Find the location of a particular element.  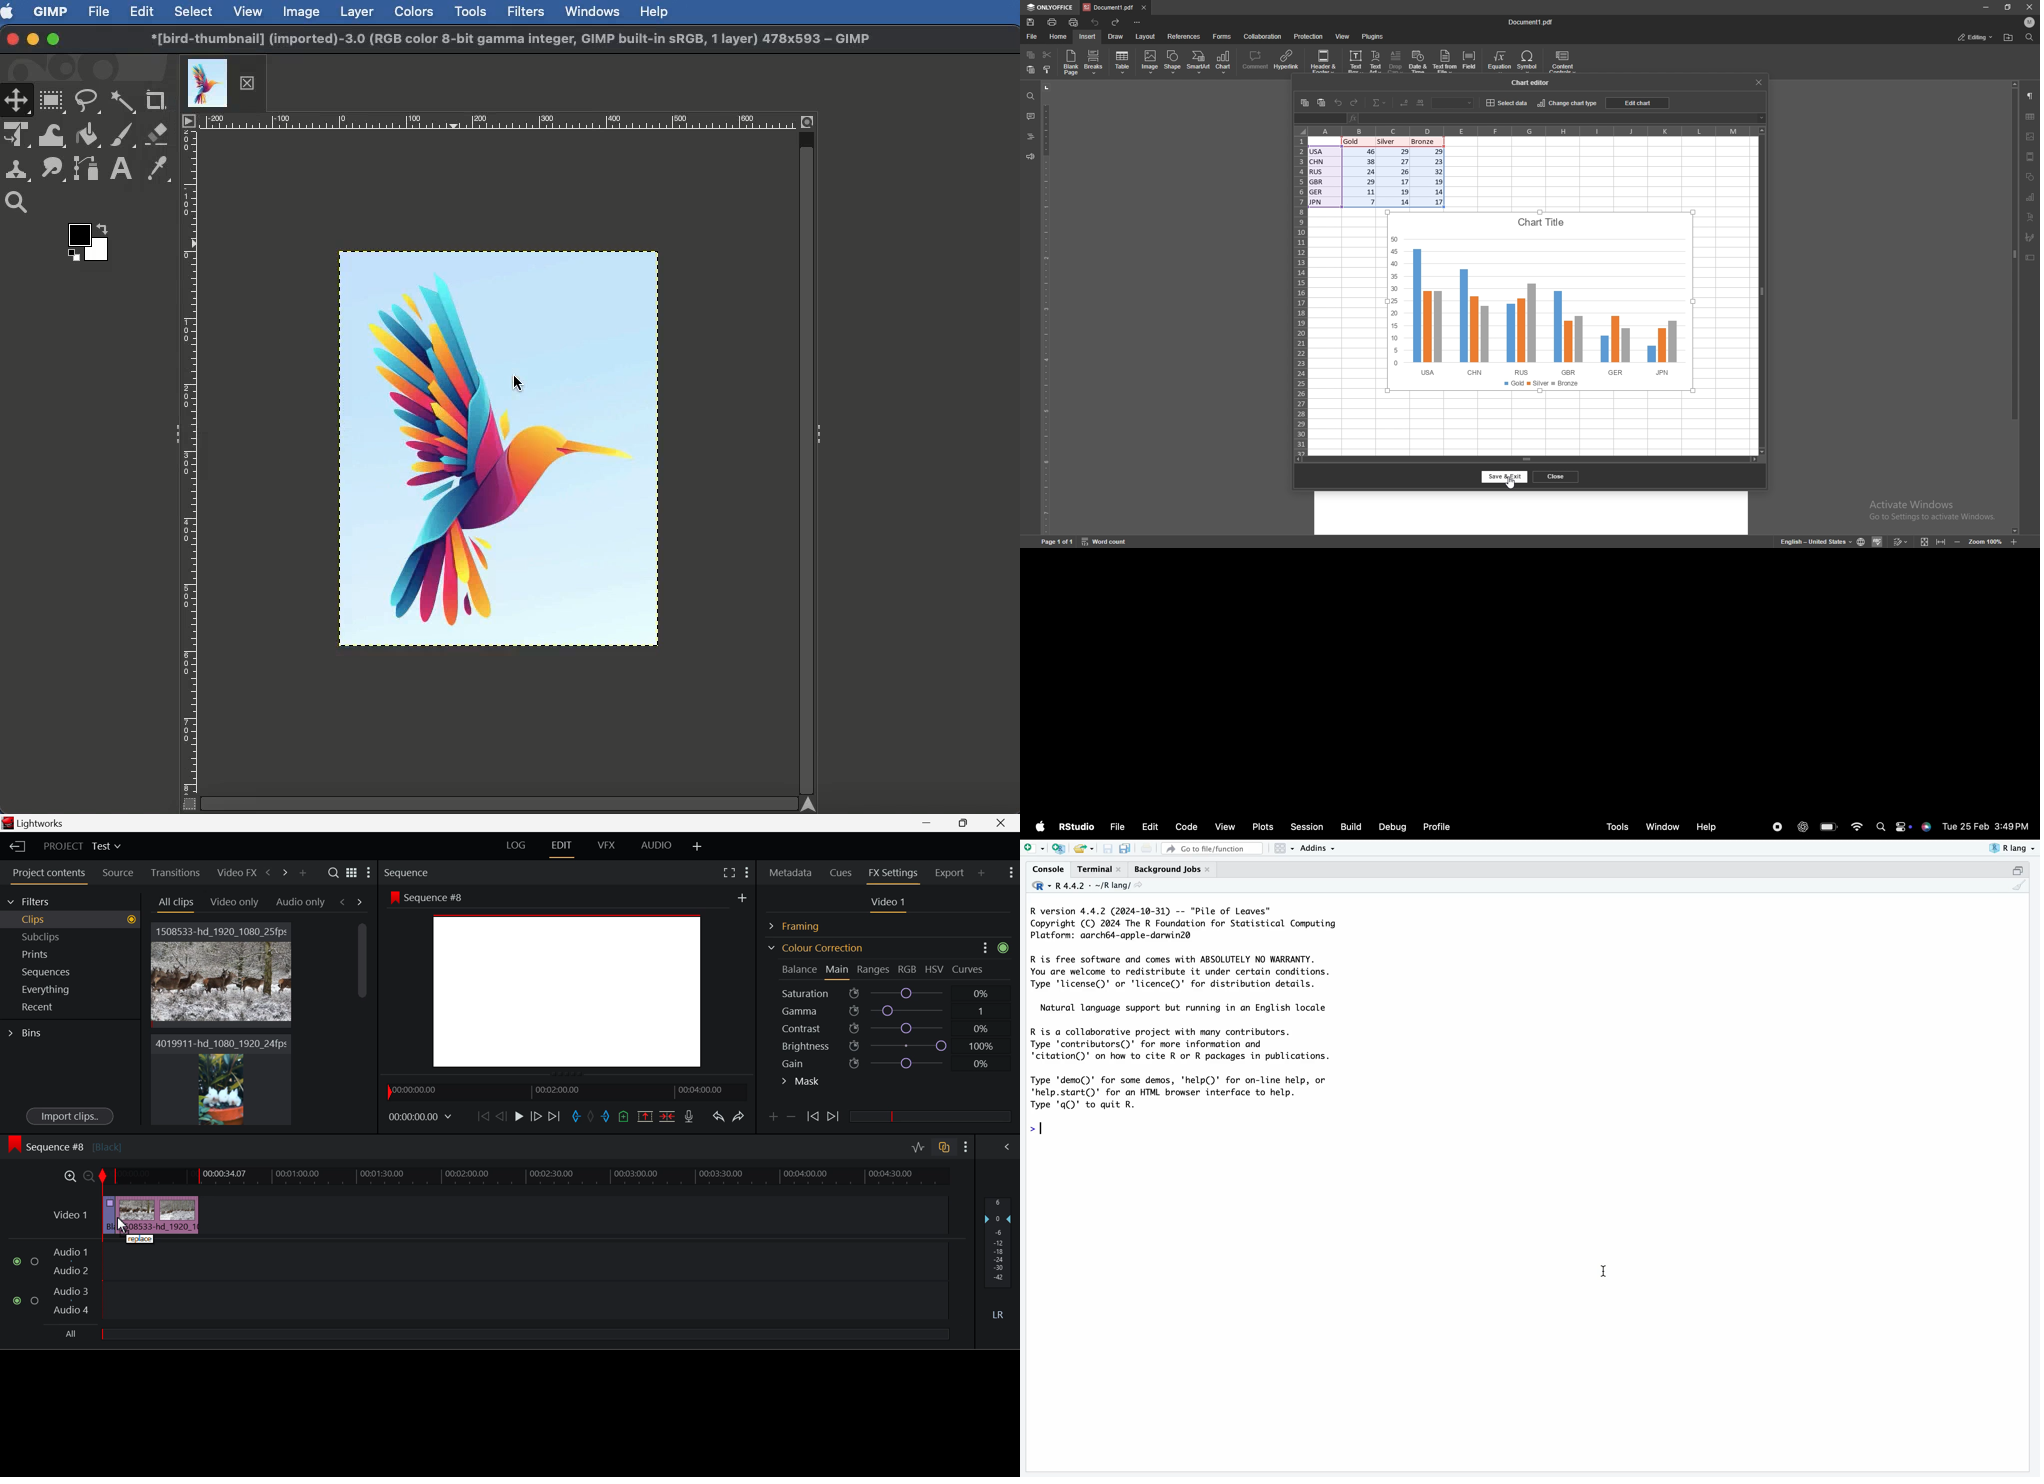

Save all open documents is located at coordinates (1125, 848).